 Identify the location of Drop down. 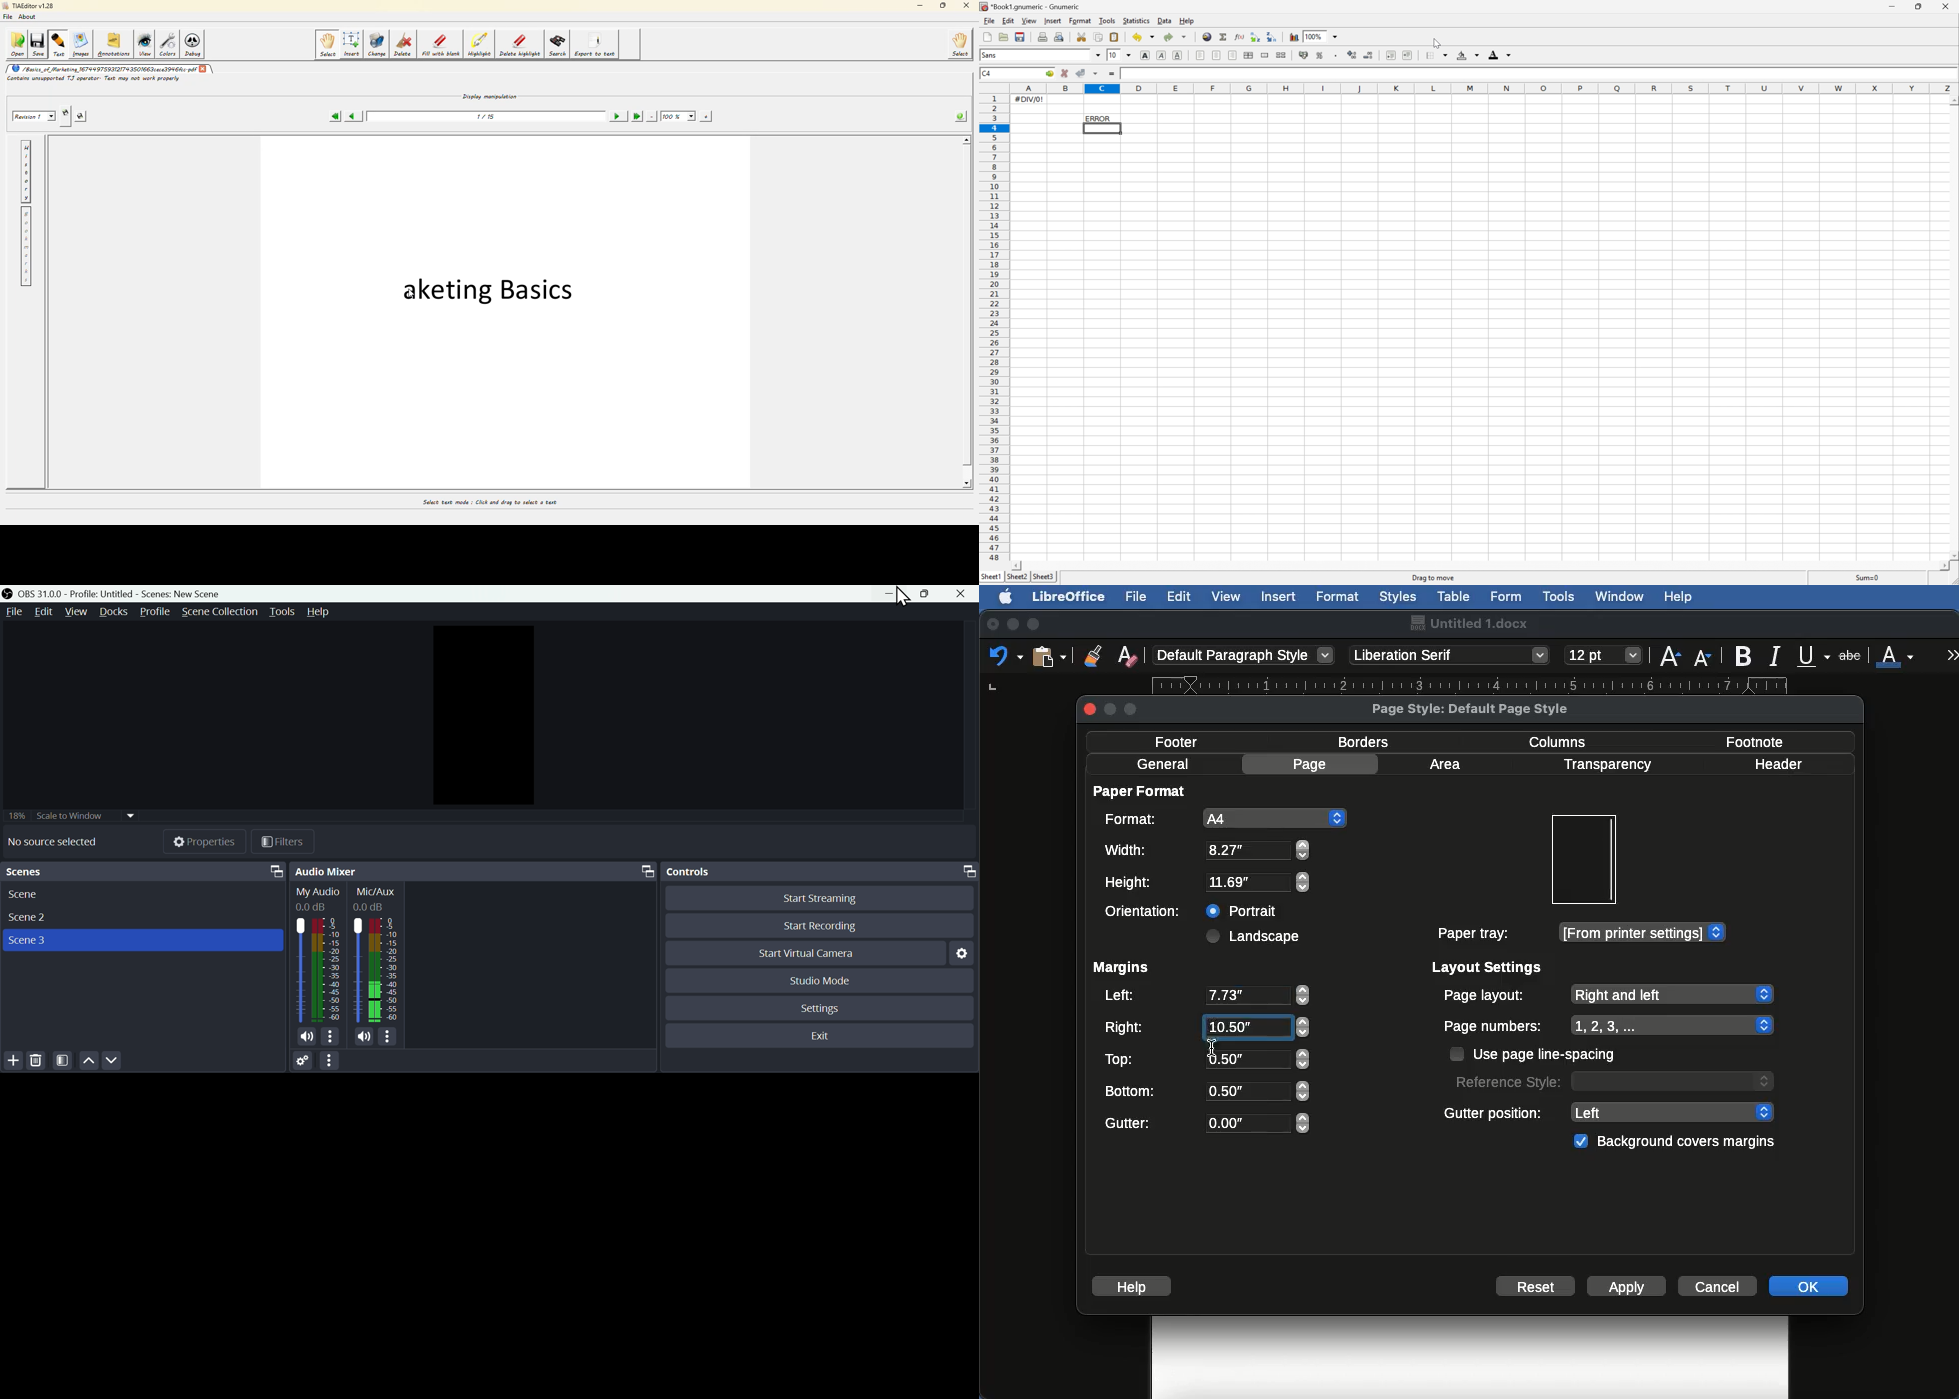
(1185, 37).